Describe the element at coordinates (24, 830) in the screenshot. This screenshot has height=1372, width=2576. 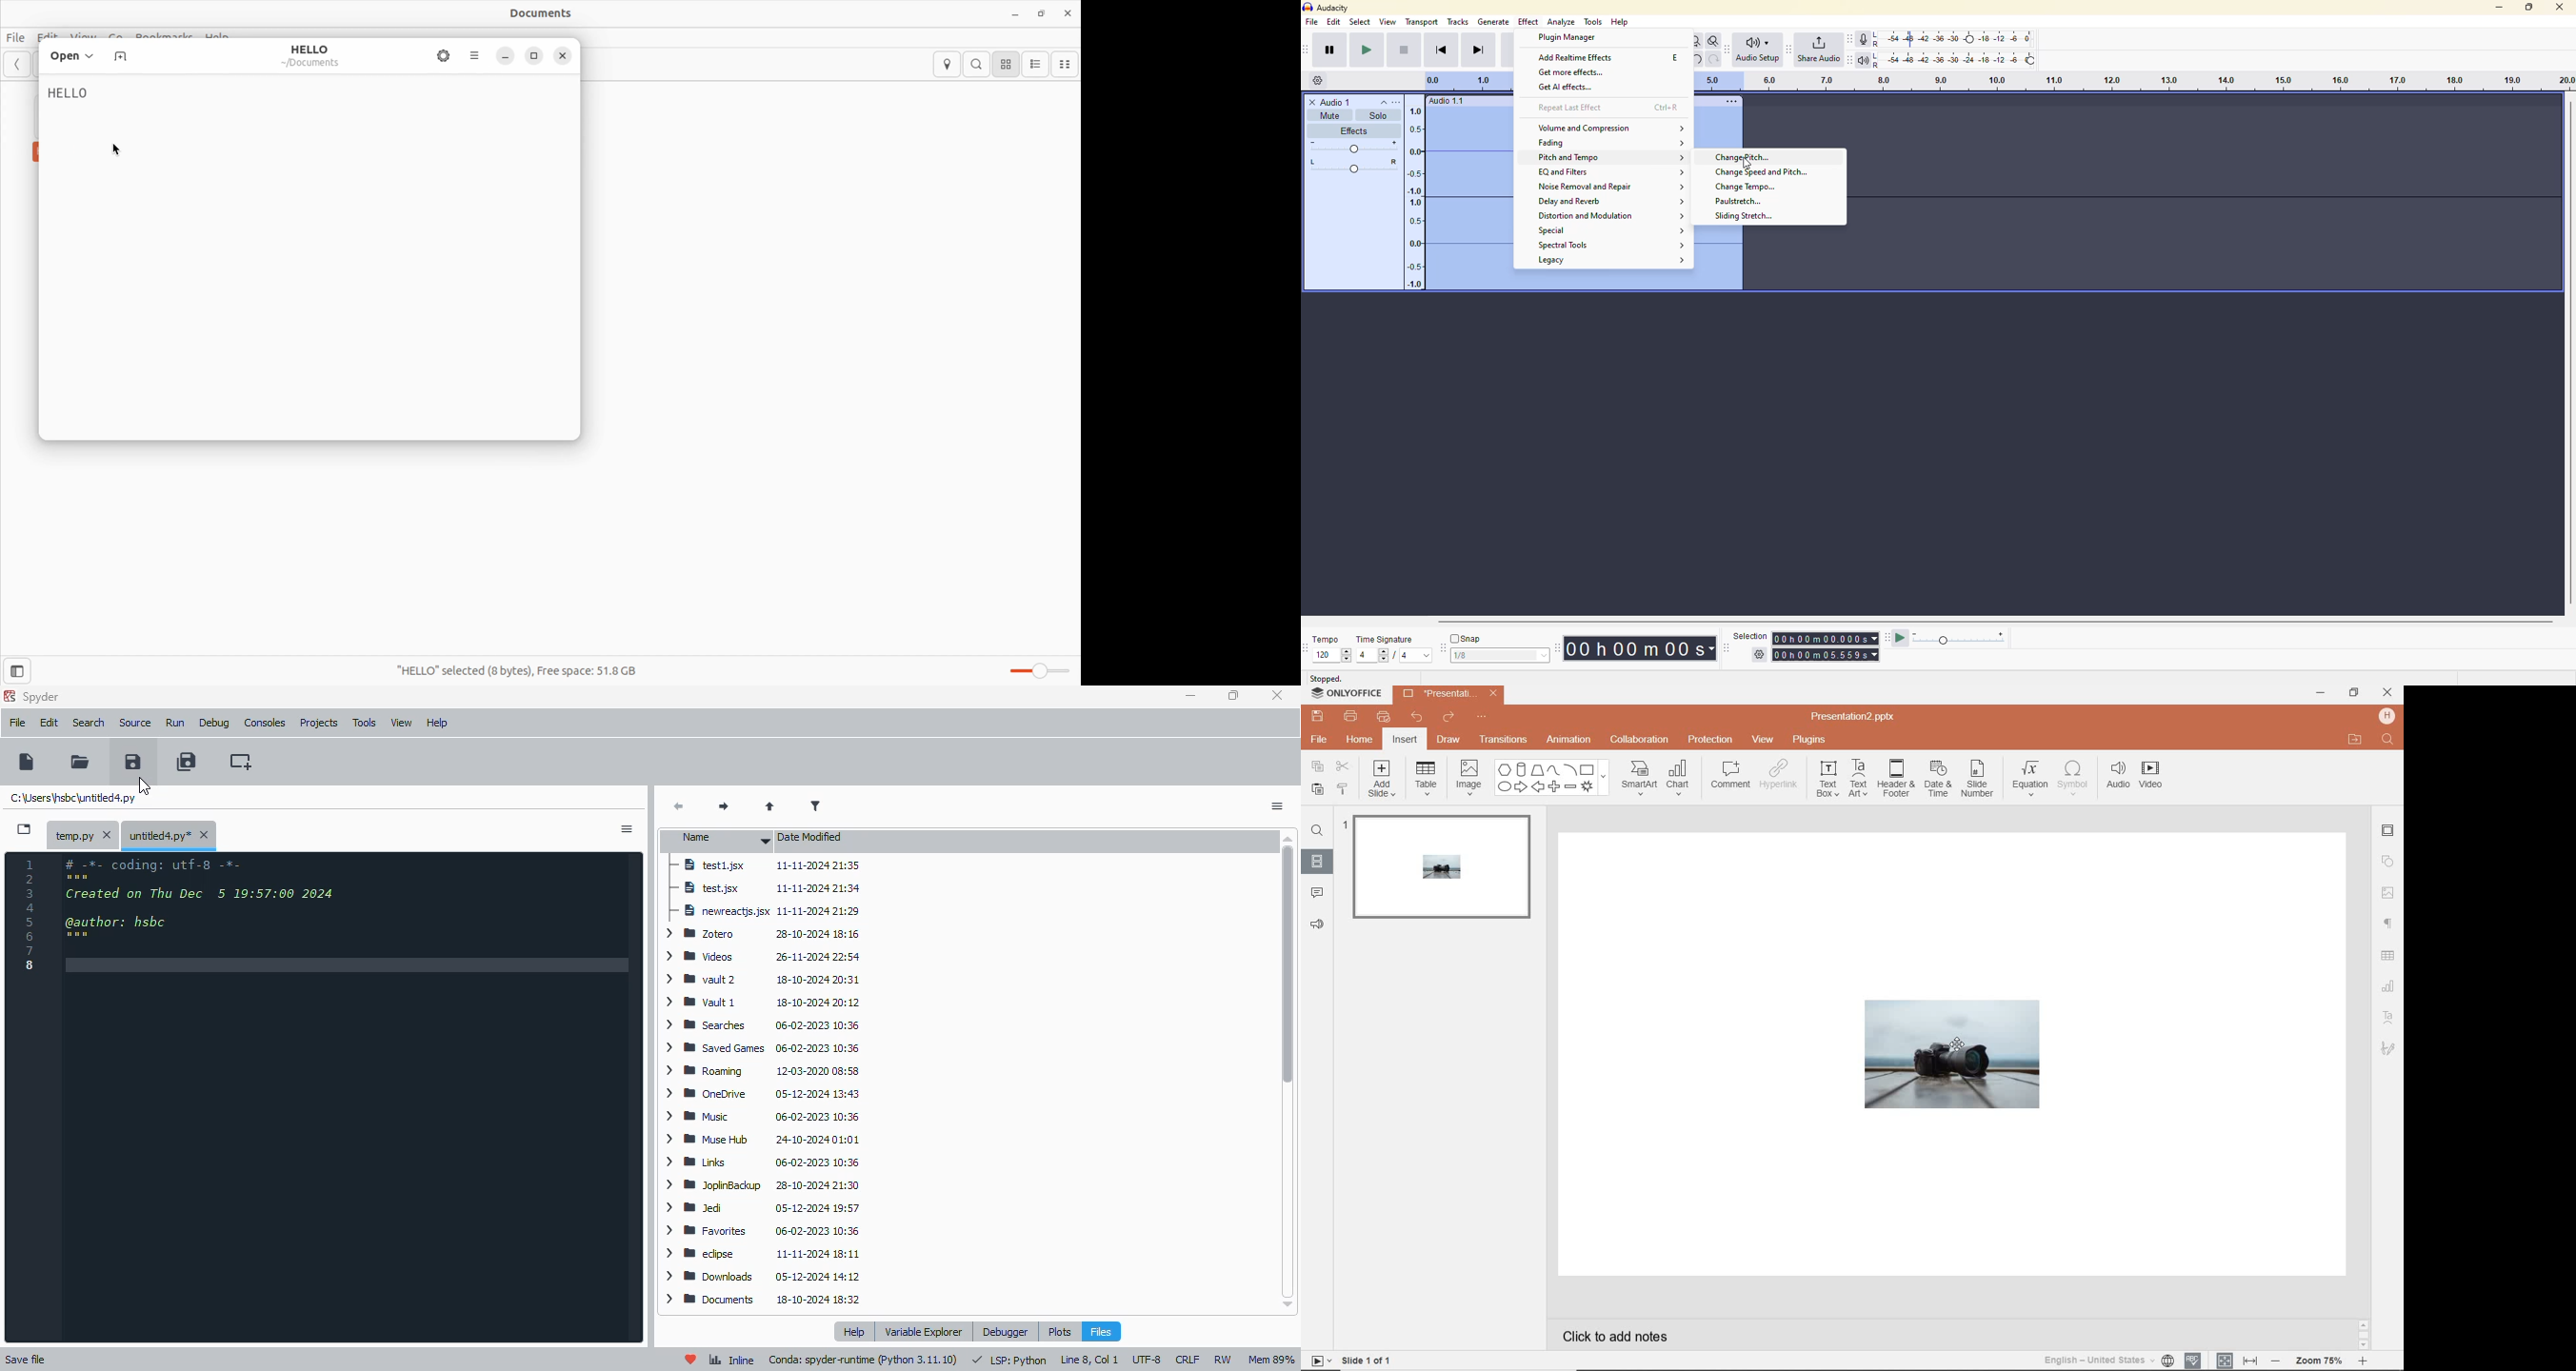
I see `browse tabs` at that location.